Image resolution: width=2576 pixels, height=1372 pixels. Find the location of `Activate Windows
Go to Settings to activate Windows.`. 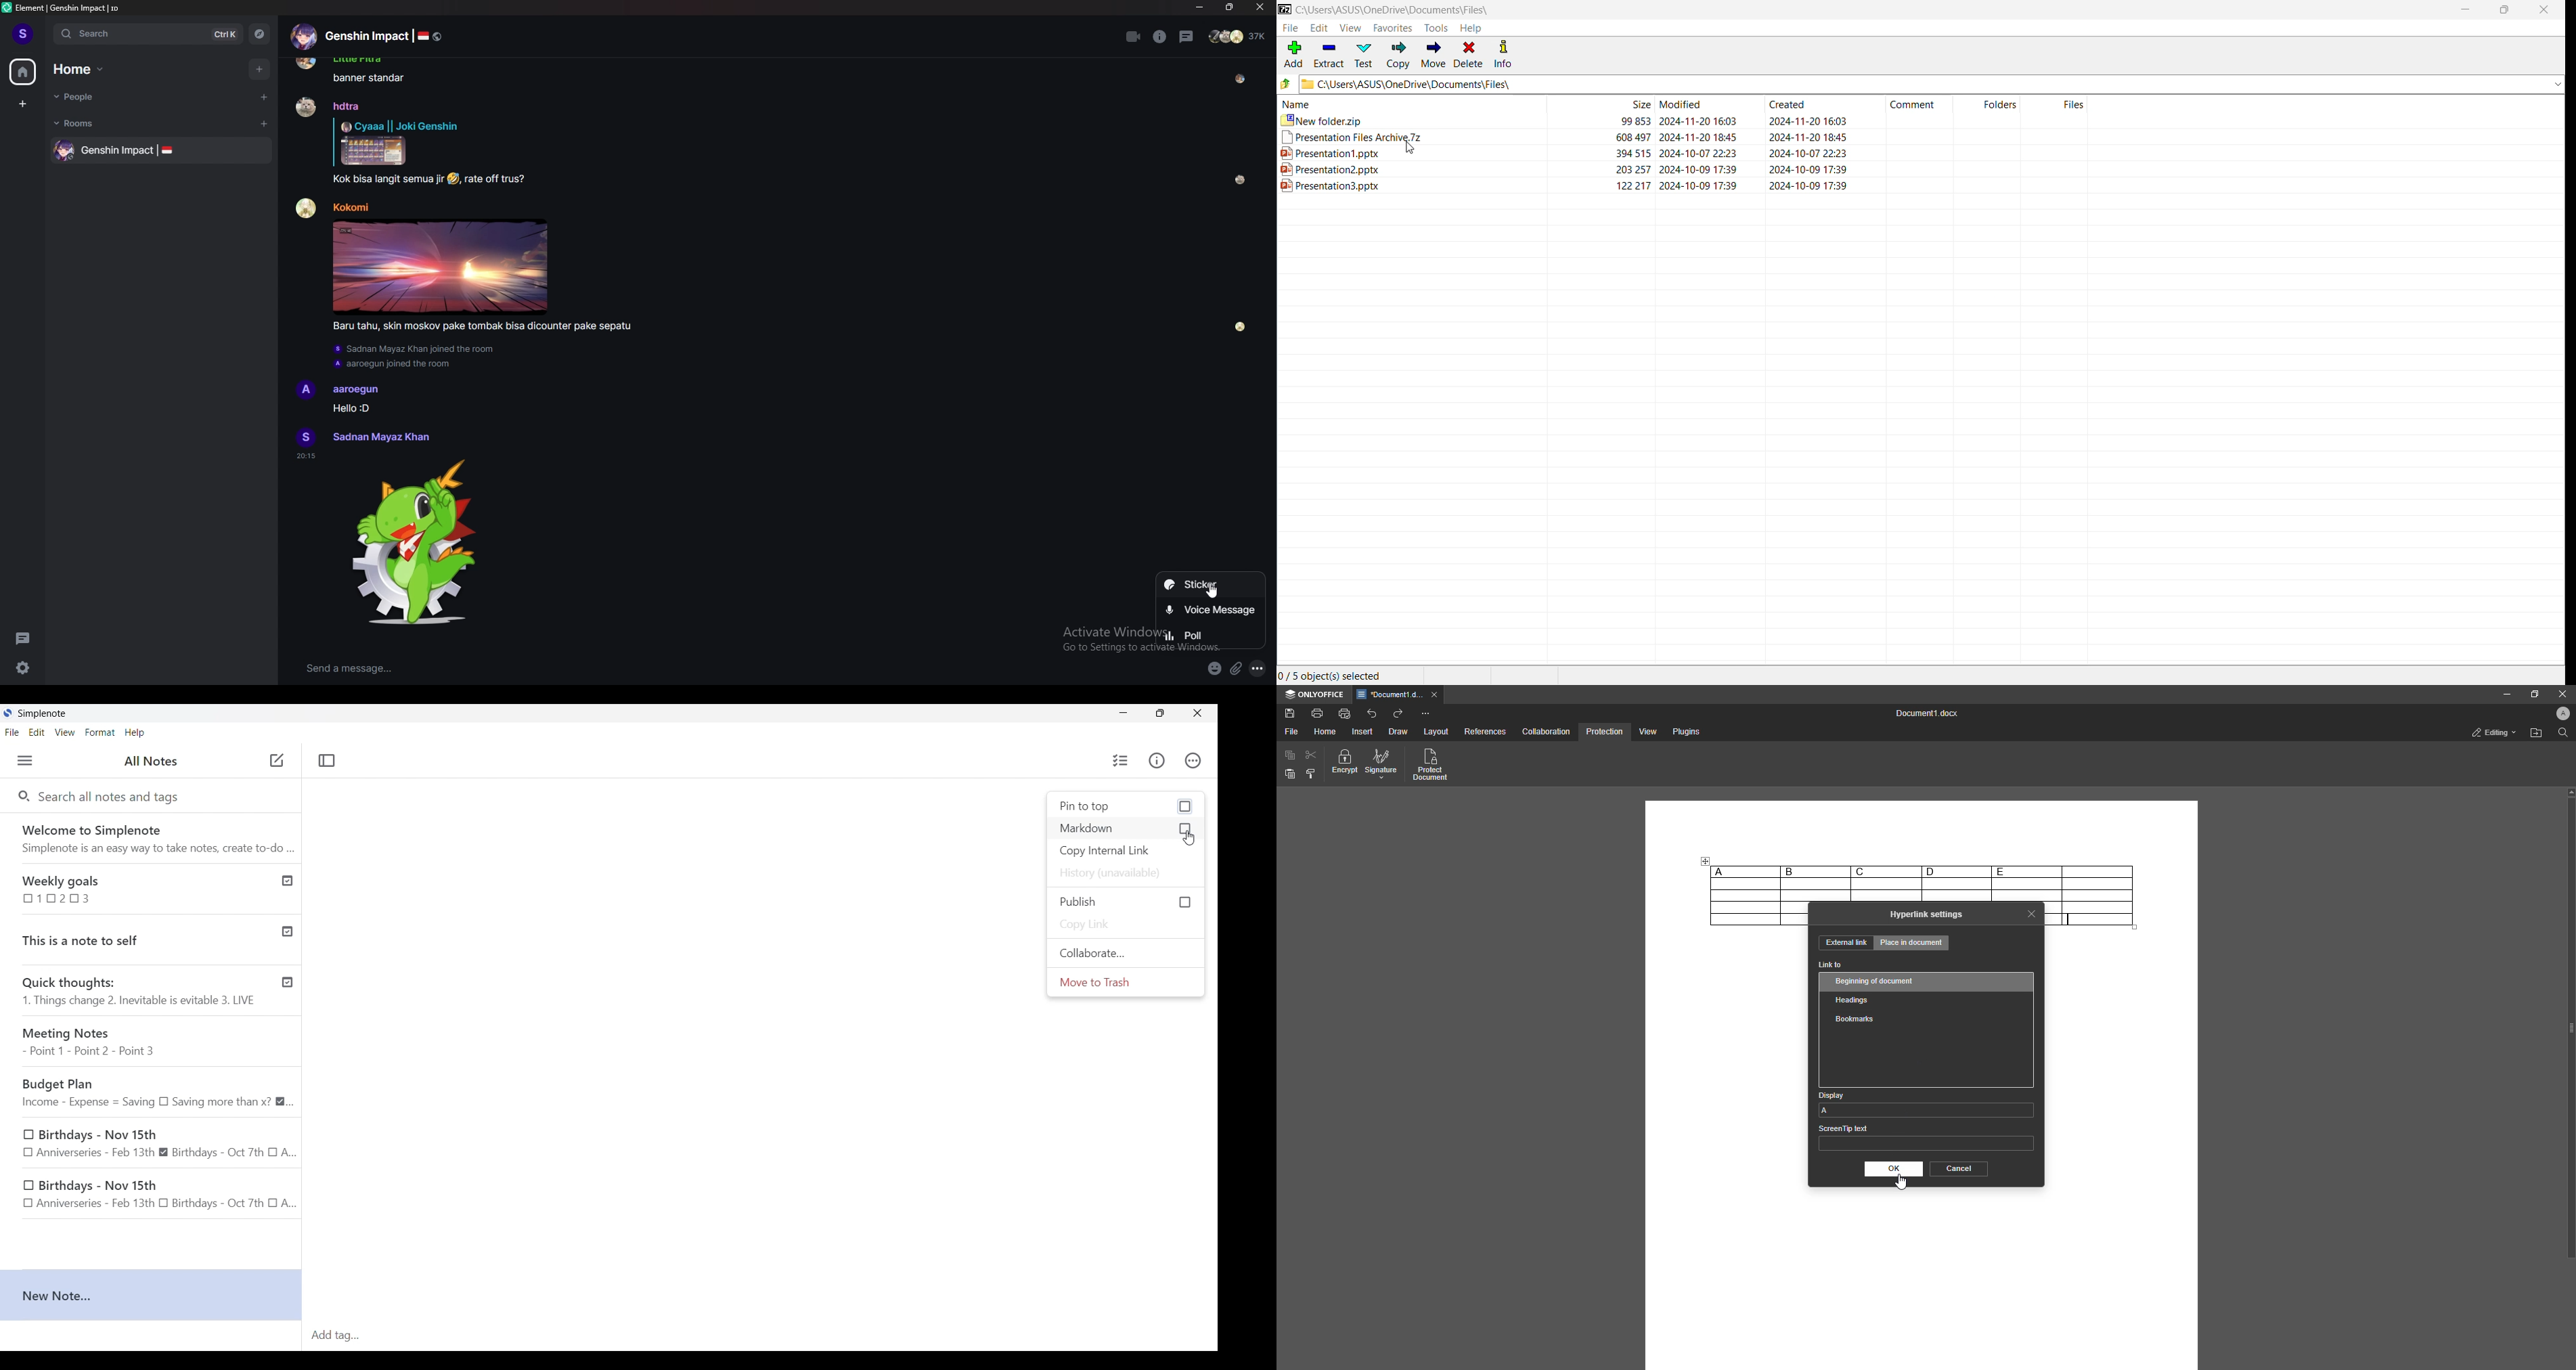

Activate Windows
Go to Settings to activate Windows. is located at coordinates (1107, 639).